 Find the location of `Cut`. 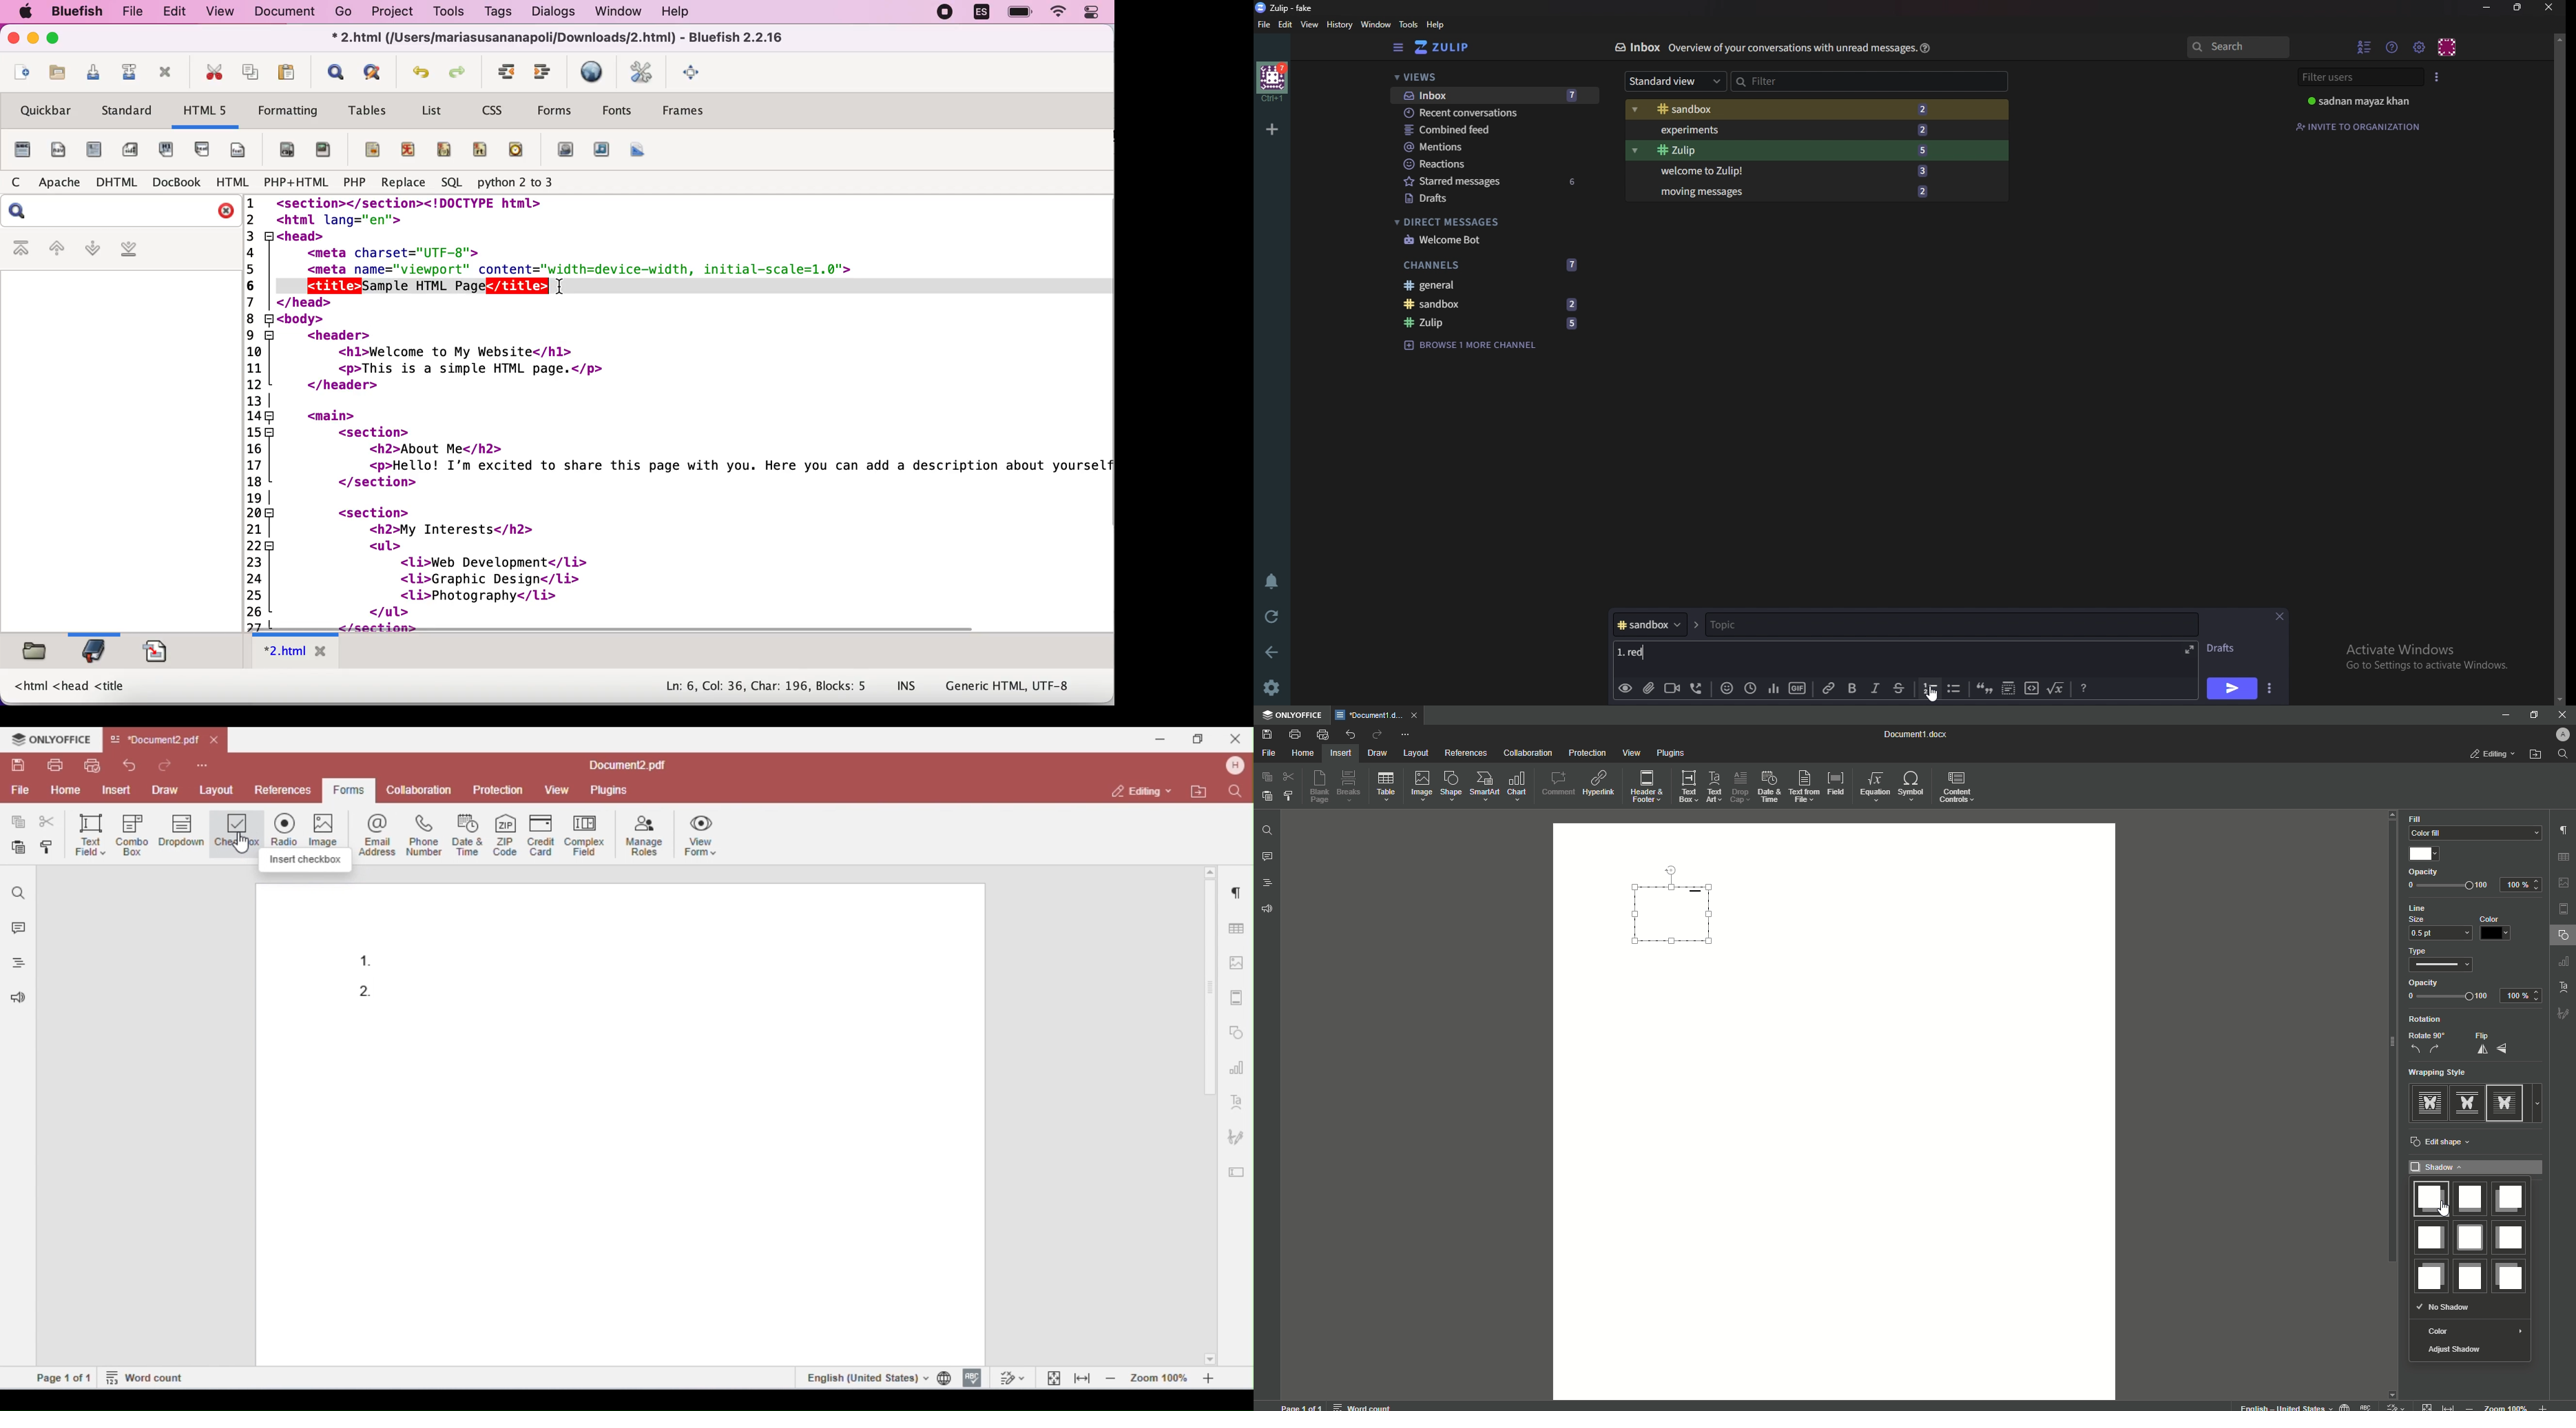

Cut is located at coordinates (1290, 776).